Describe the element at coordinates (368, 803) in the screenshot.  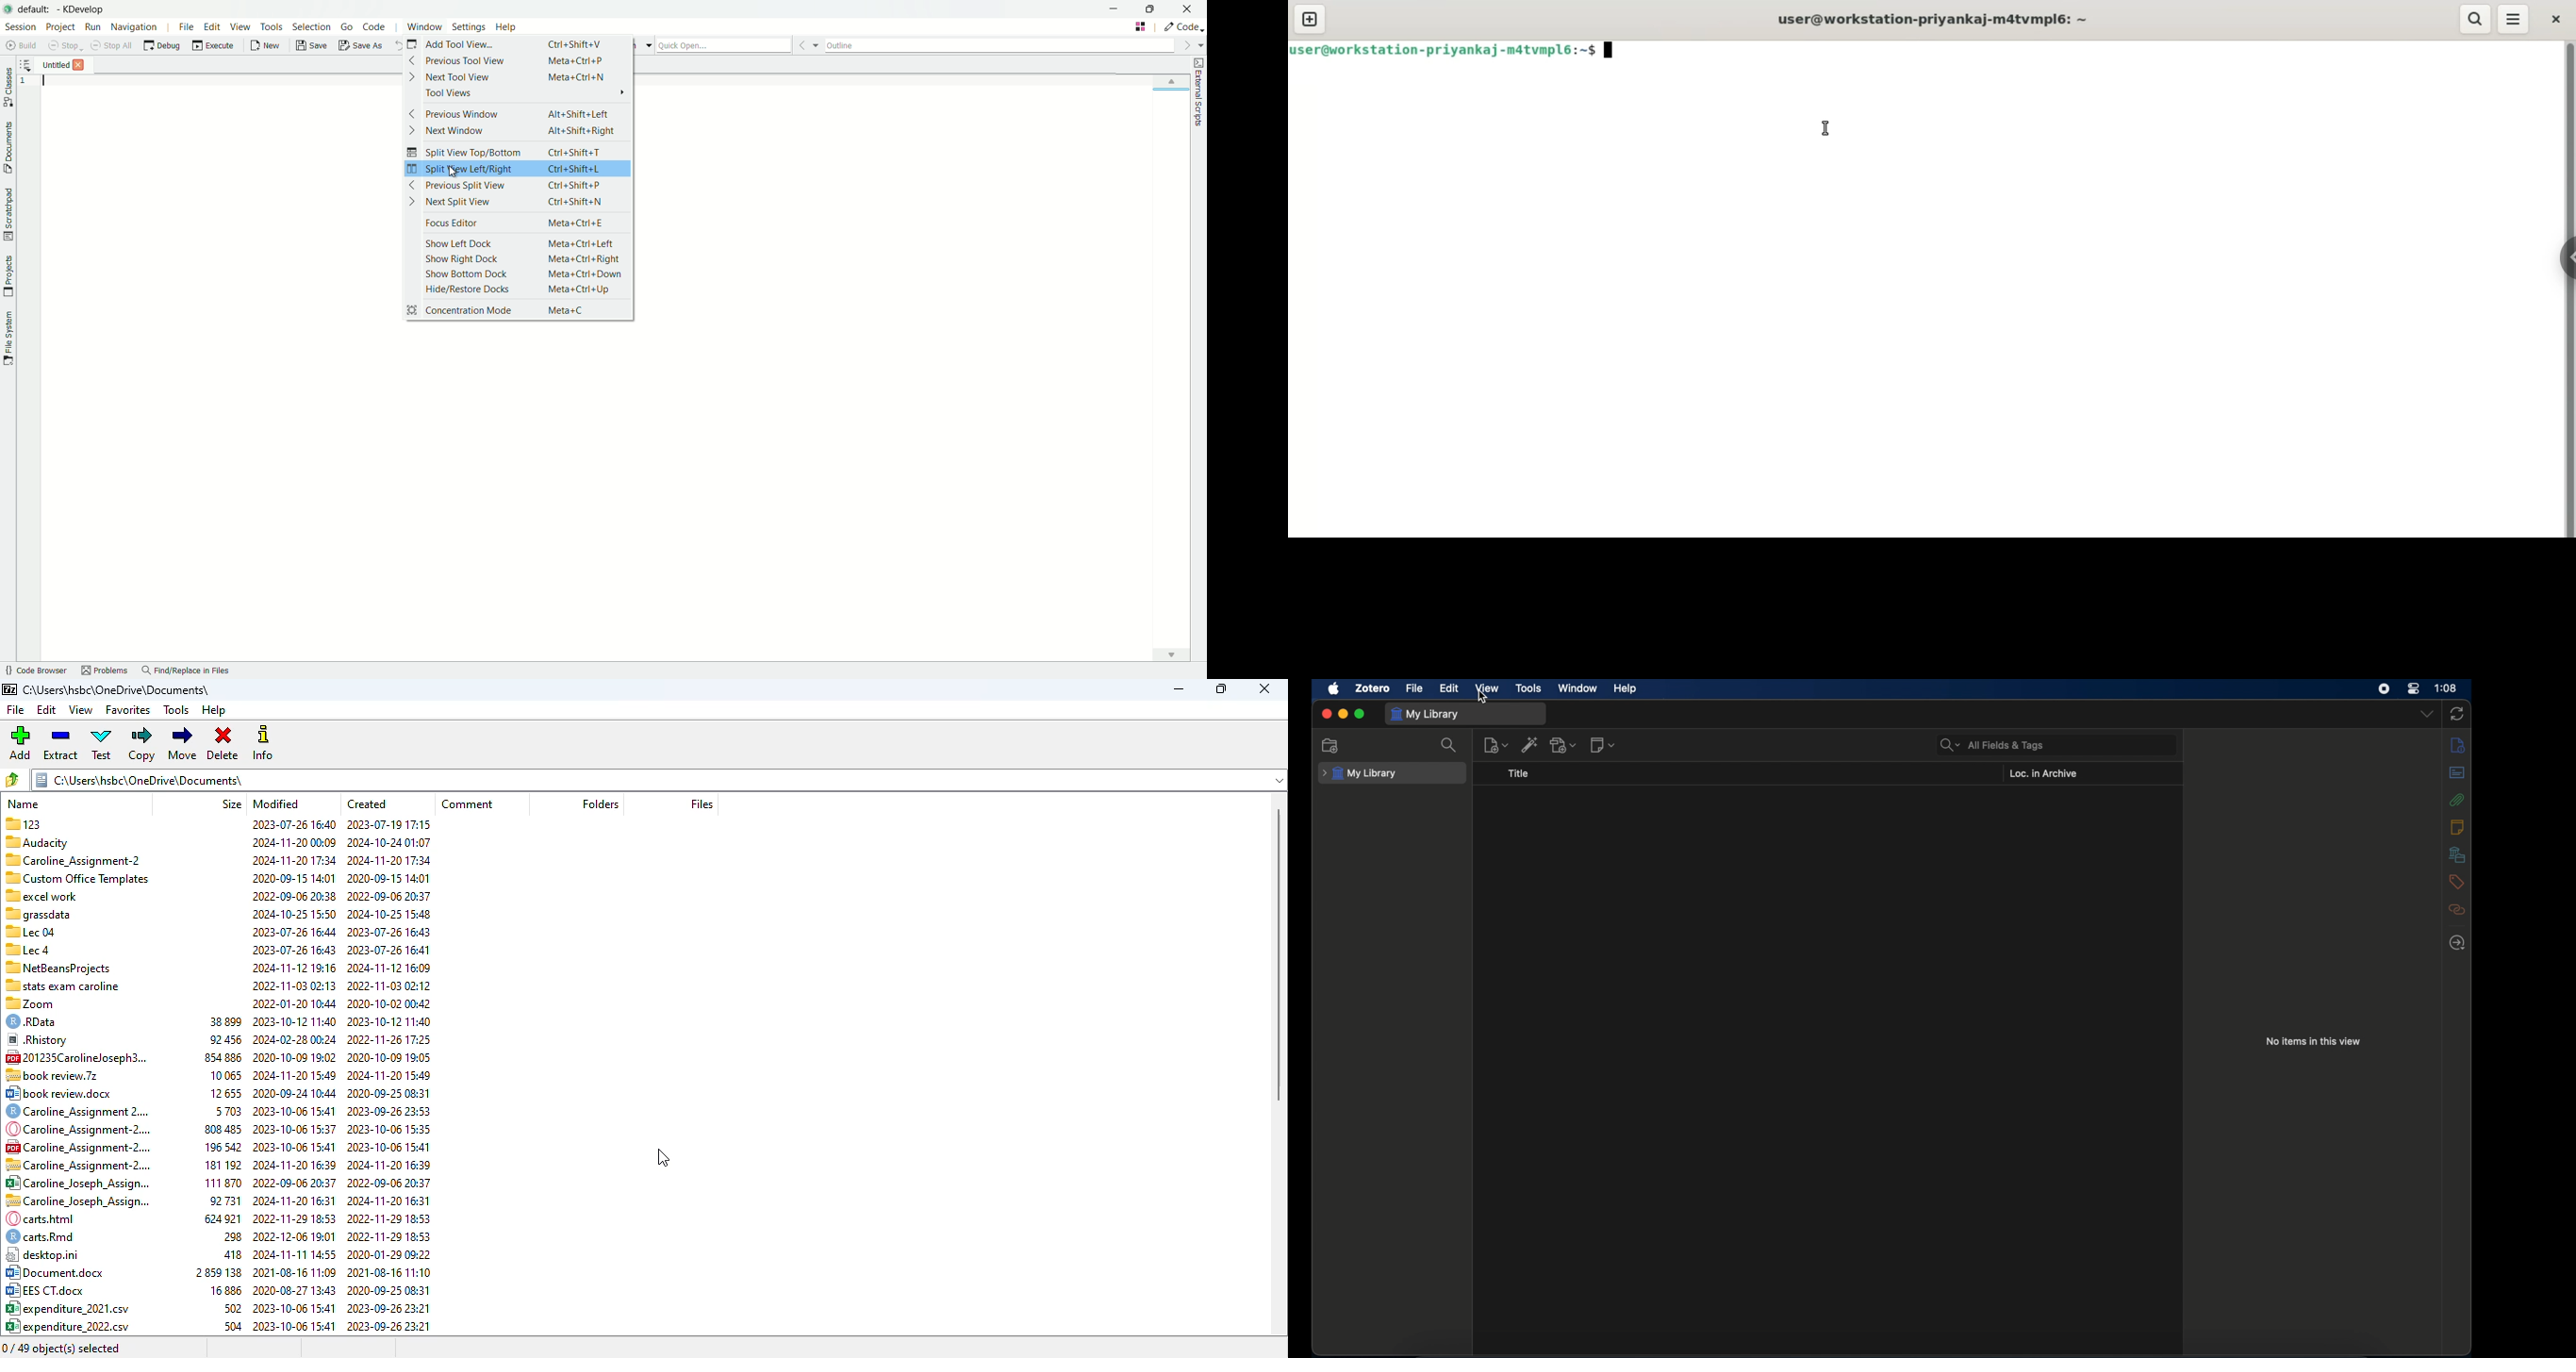
I see `created` at that location.